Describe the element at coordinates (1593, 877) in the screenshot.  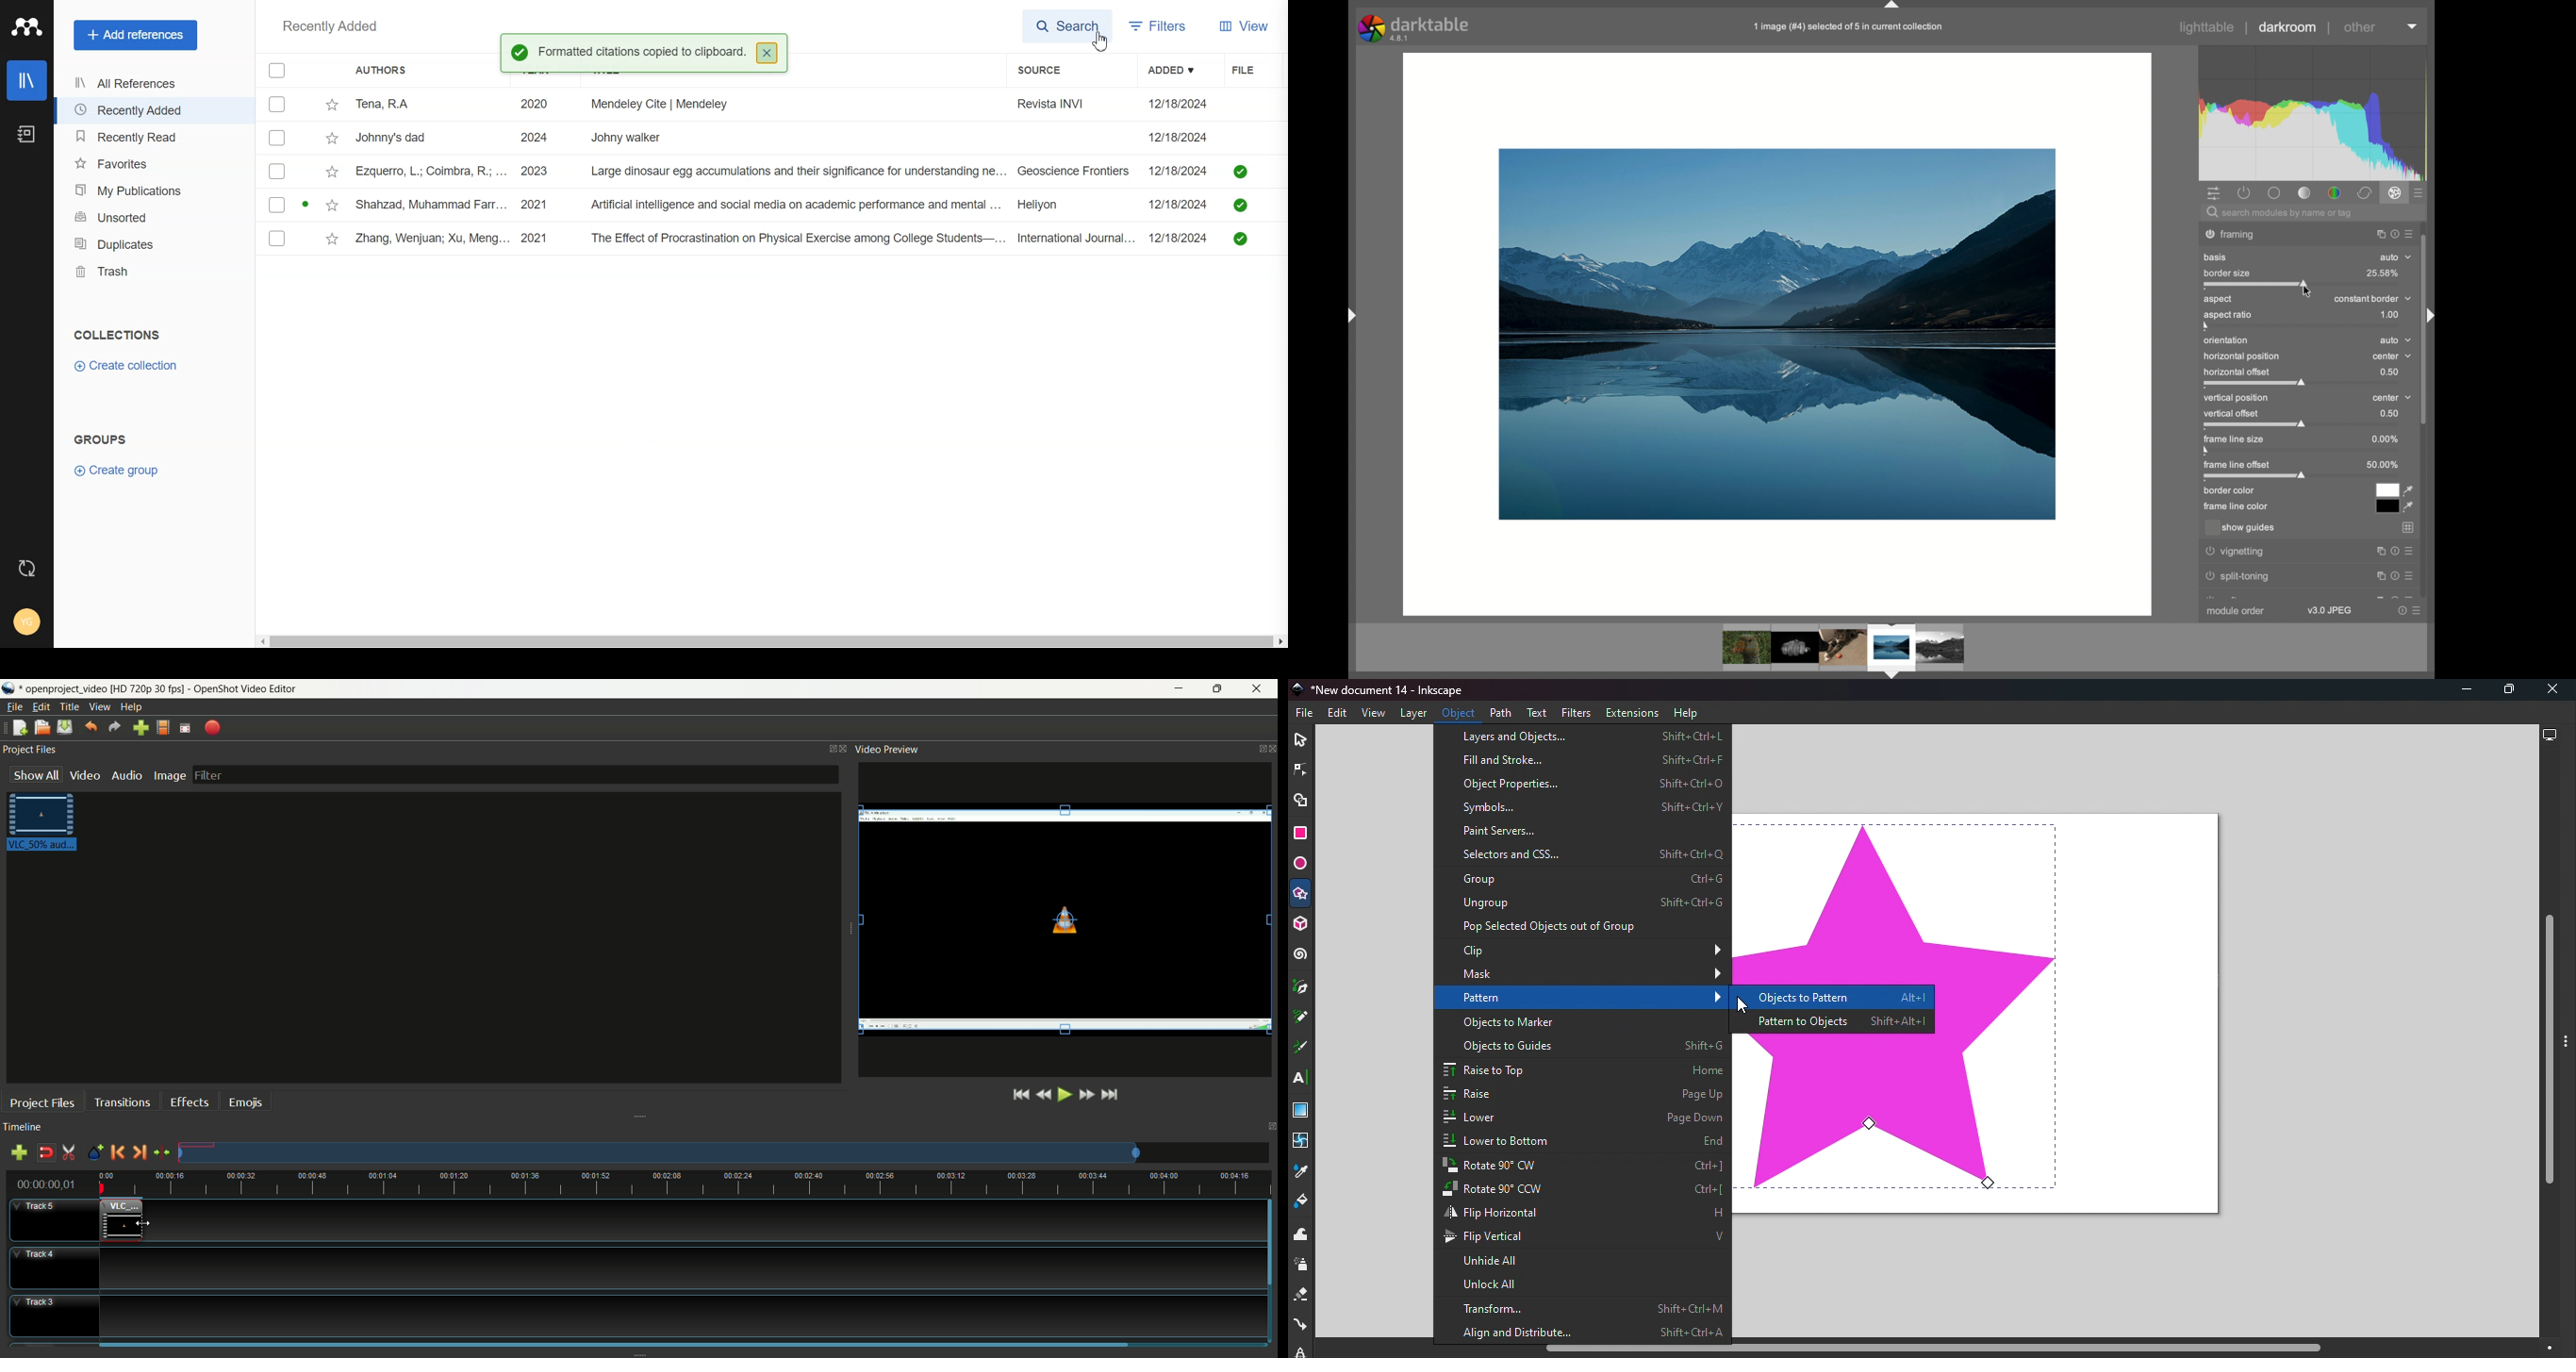
I see `Group` at that location.